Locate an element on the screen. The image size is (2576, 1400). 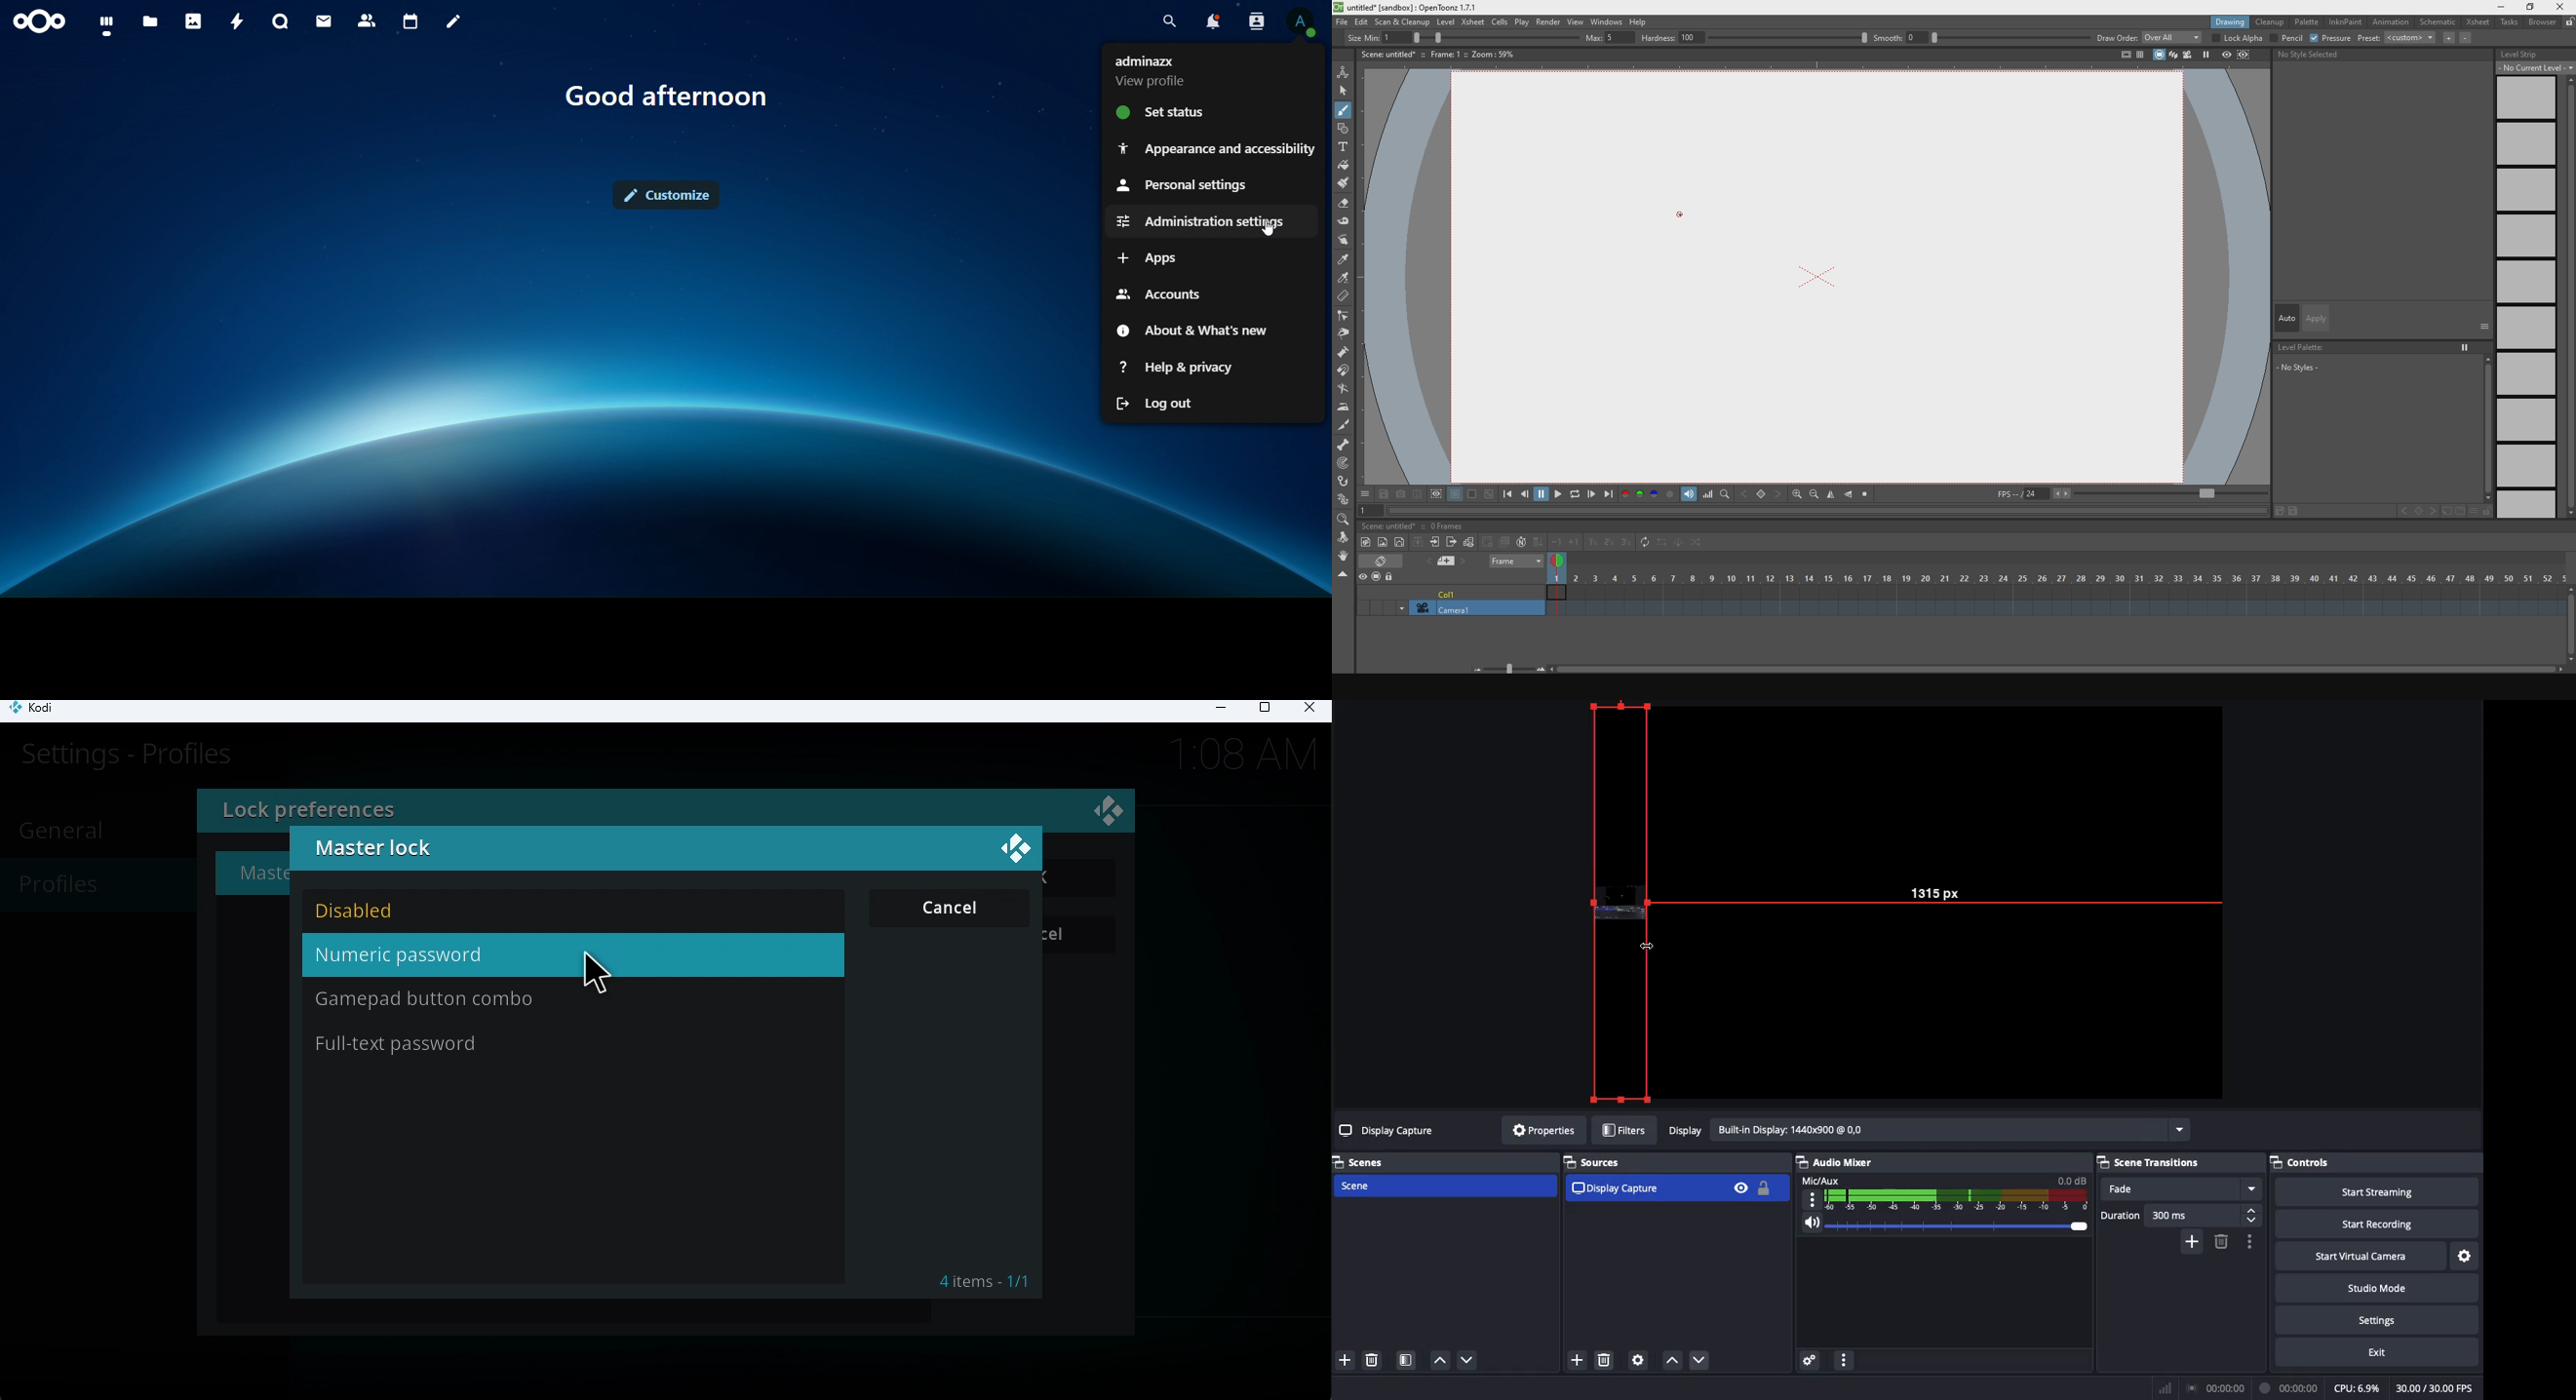
 is located at coordinates (1108, 809).